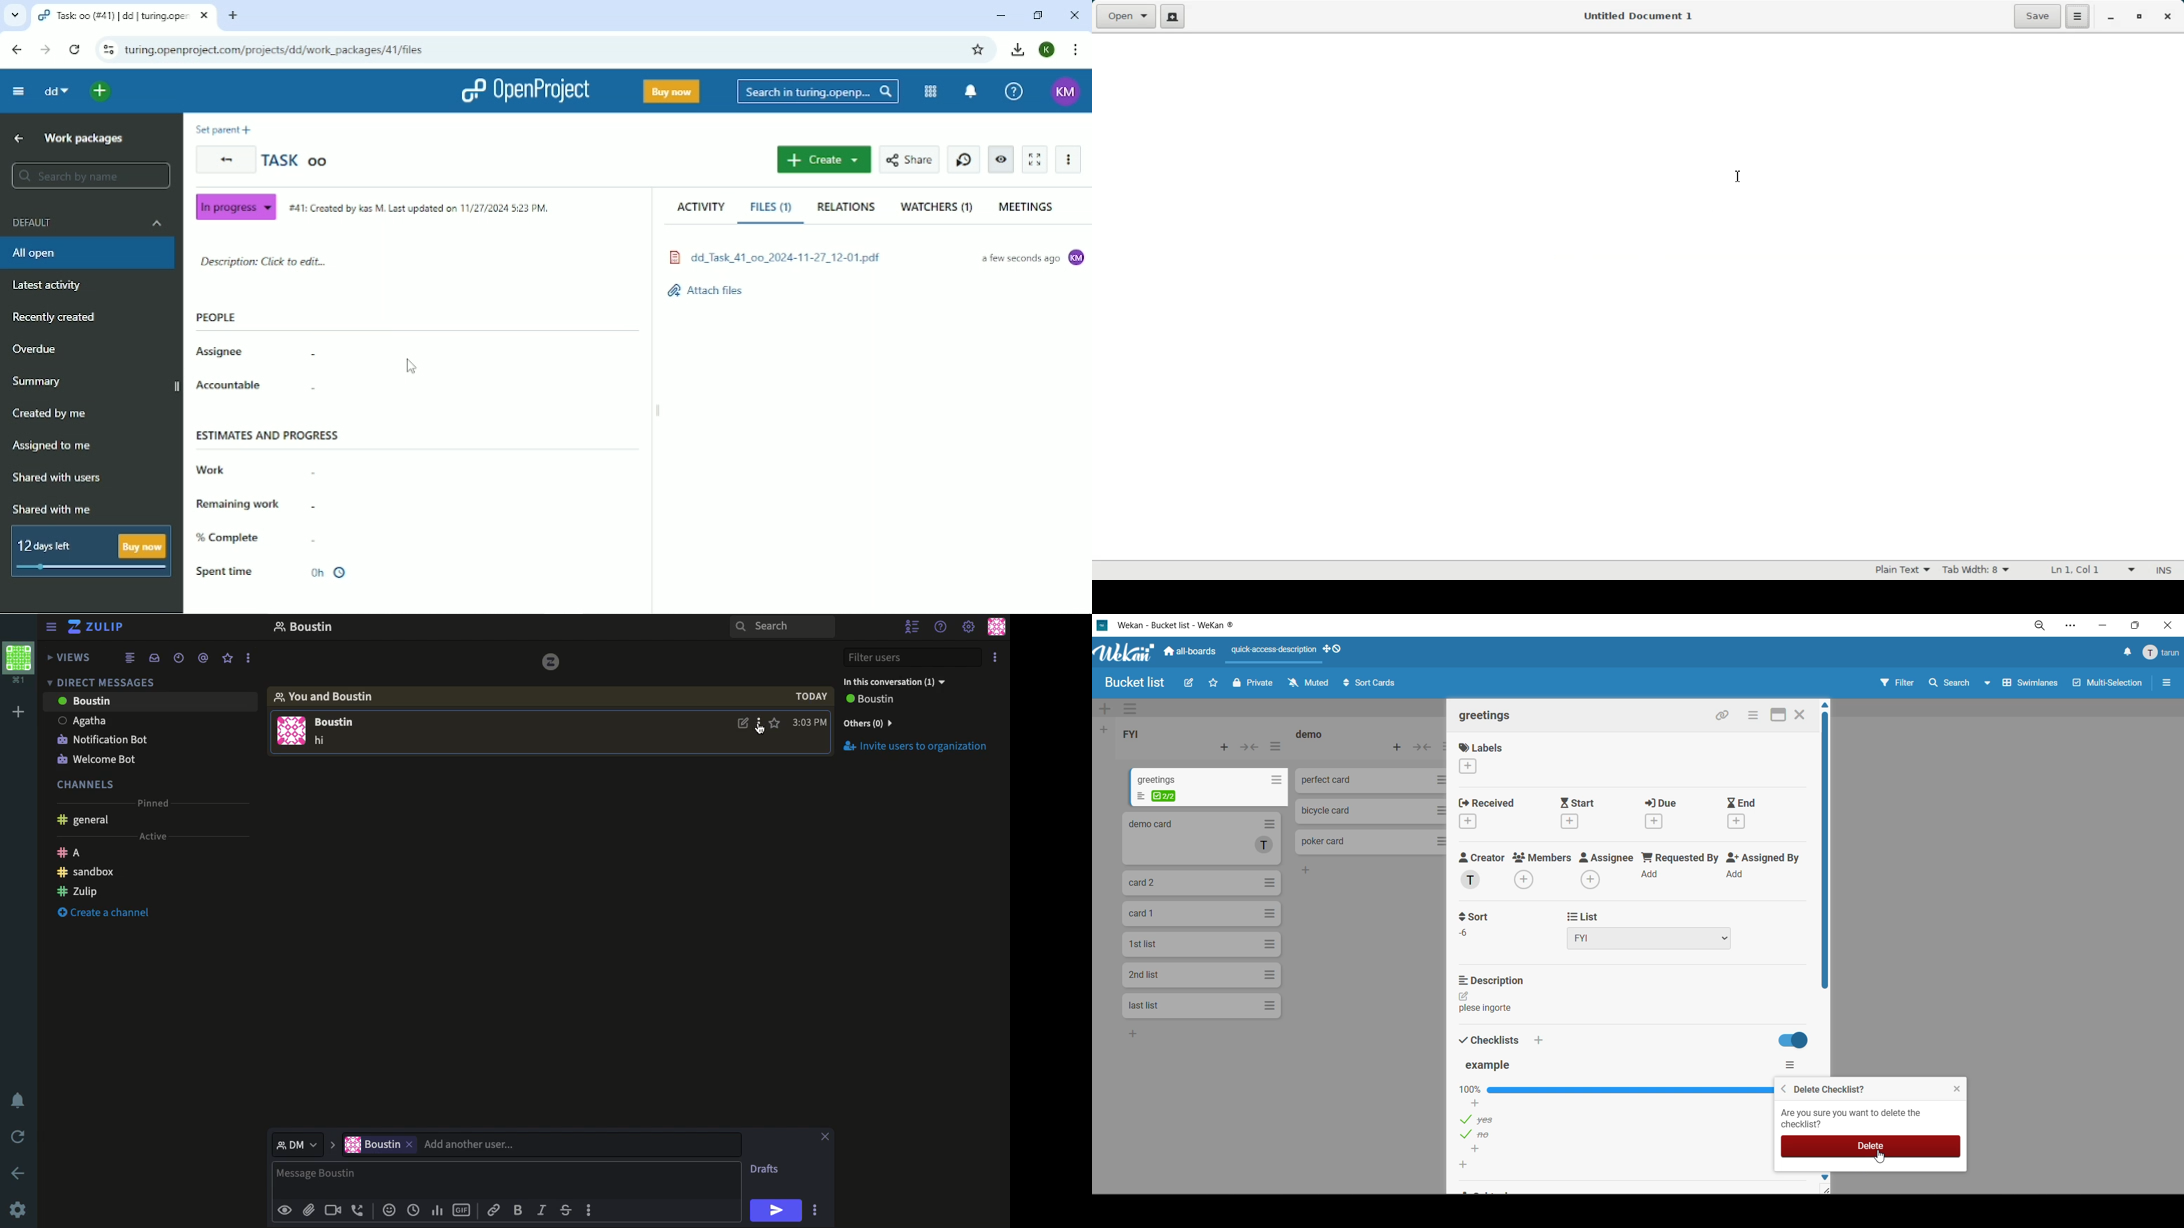  Describe the element at coordinates (996, 659) in the screenshot. I see `Options` at that location.